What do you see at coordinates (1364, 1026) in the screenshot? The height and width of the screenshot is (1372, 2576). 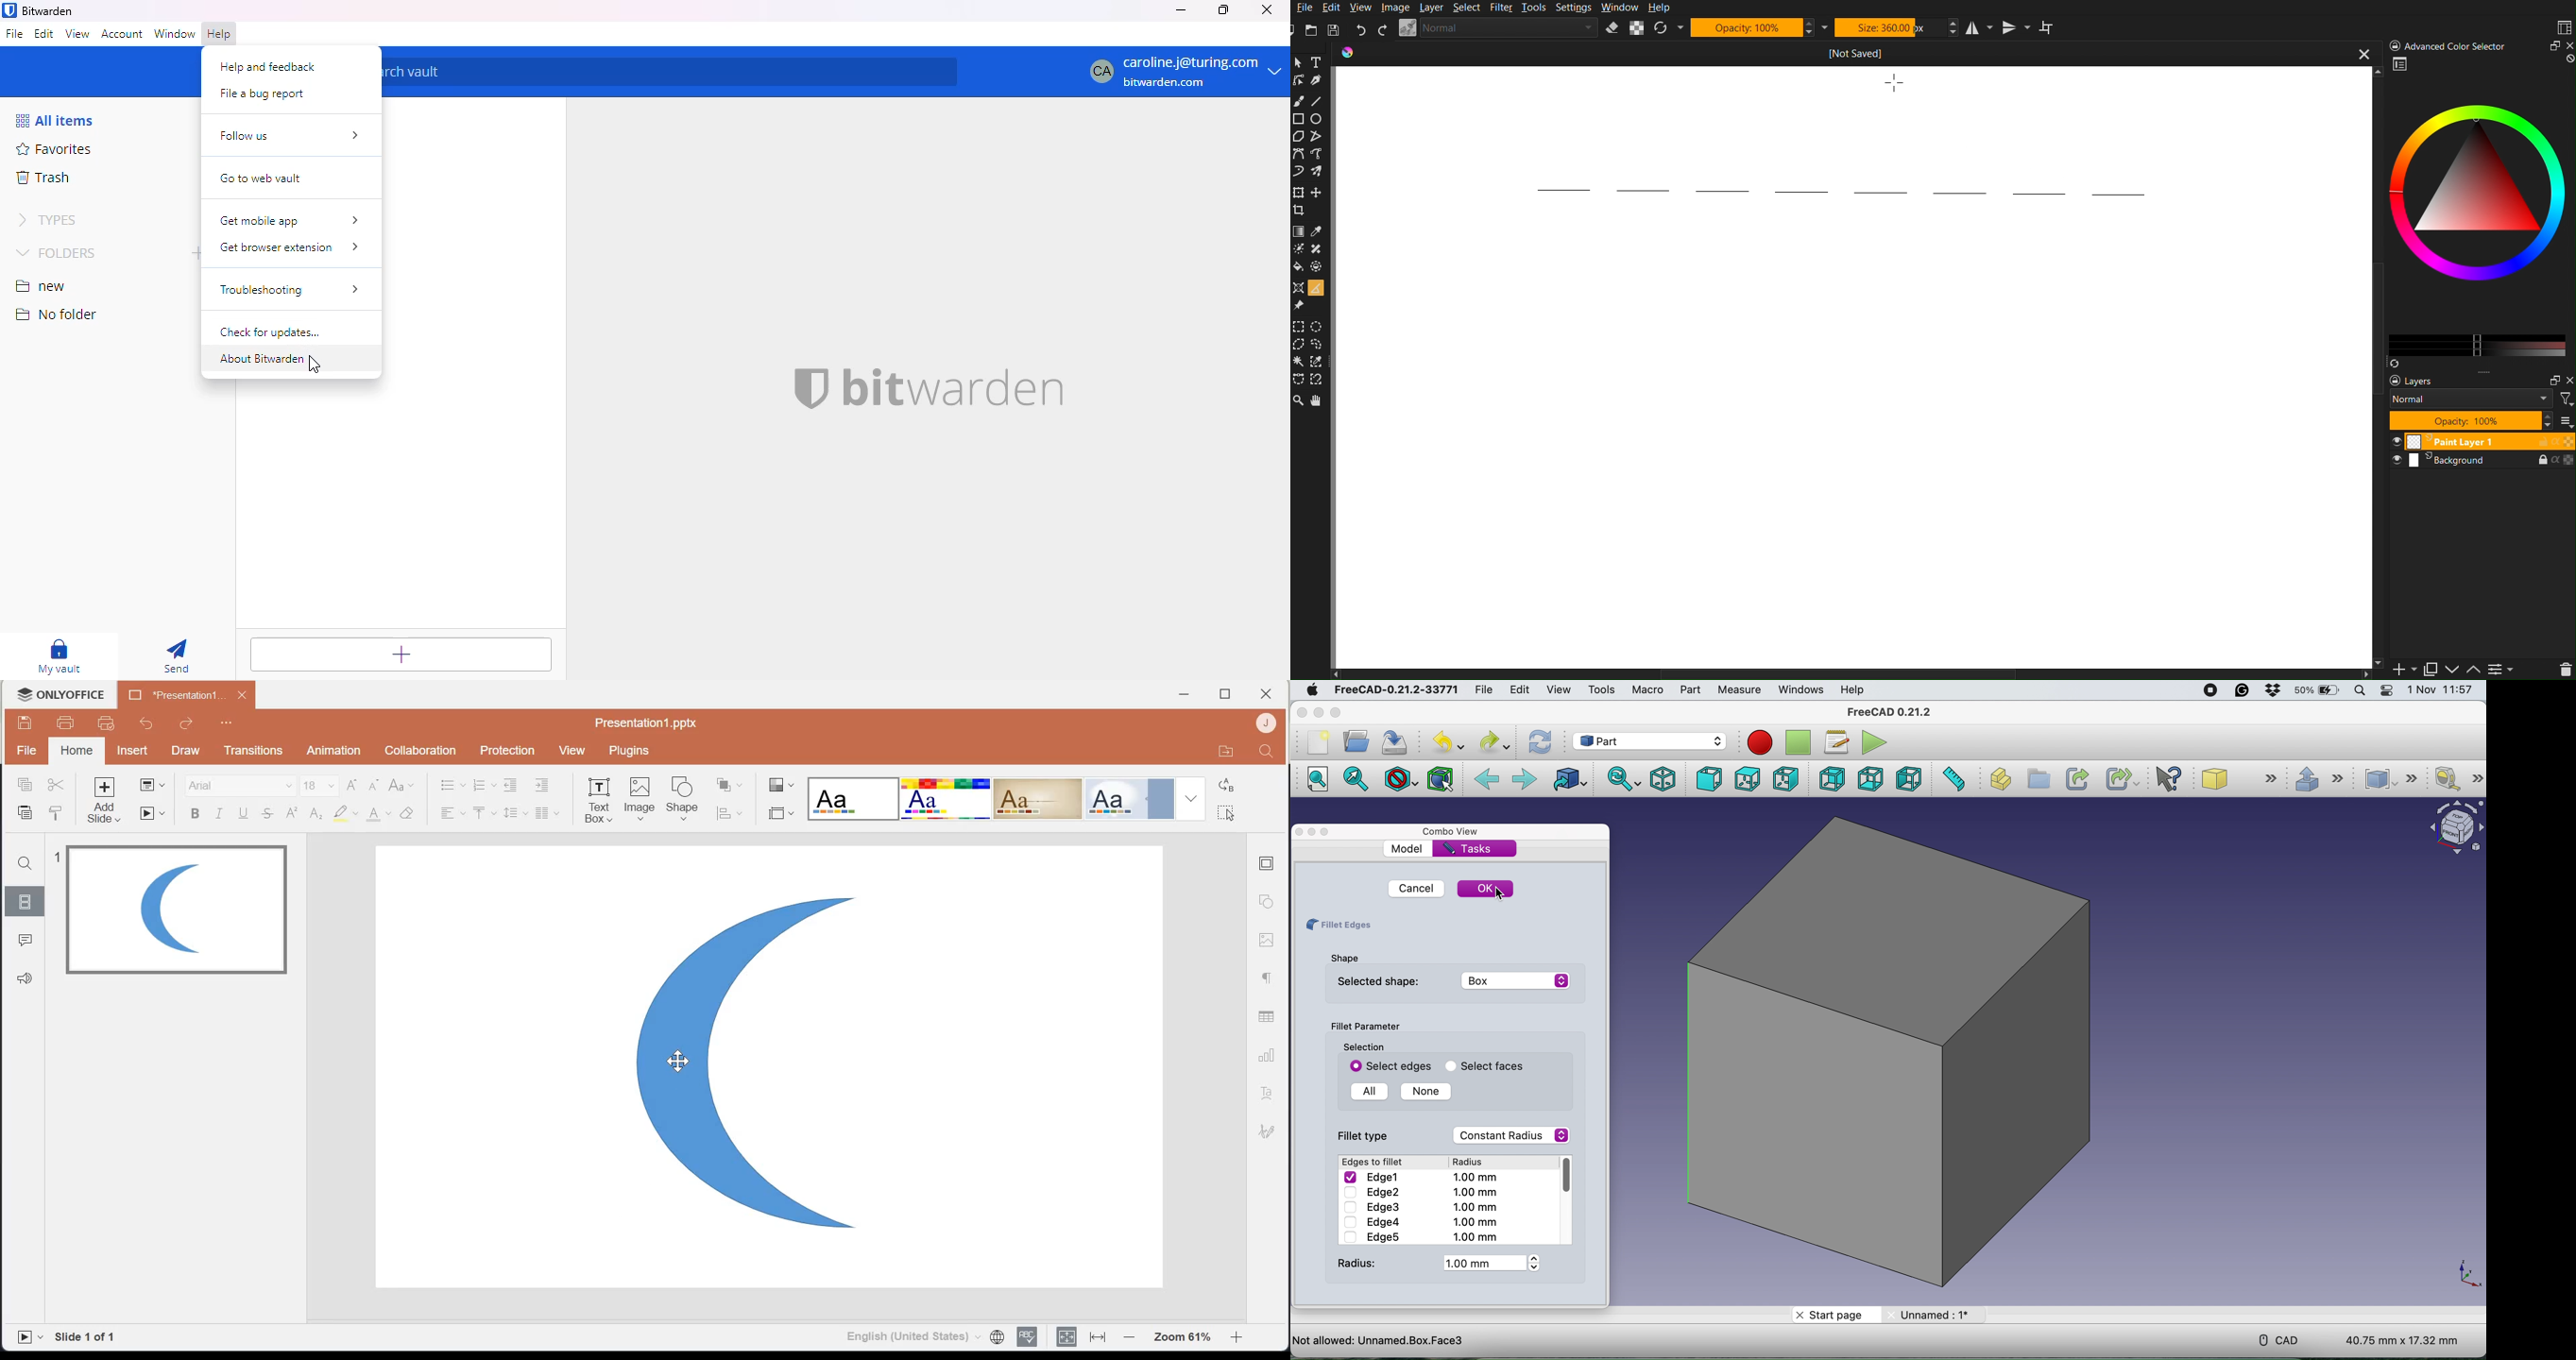 I see `Fillet Parameter` at bounding box center [1364, 1026].